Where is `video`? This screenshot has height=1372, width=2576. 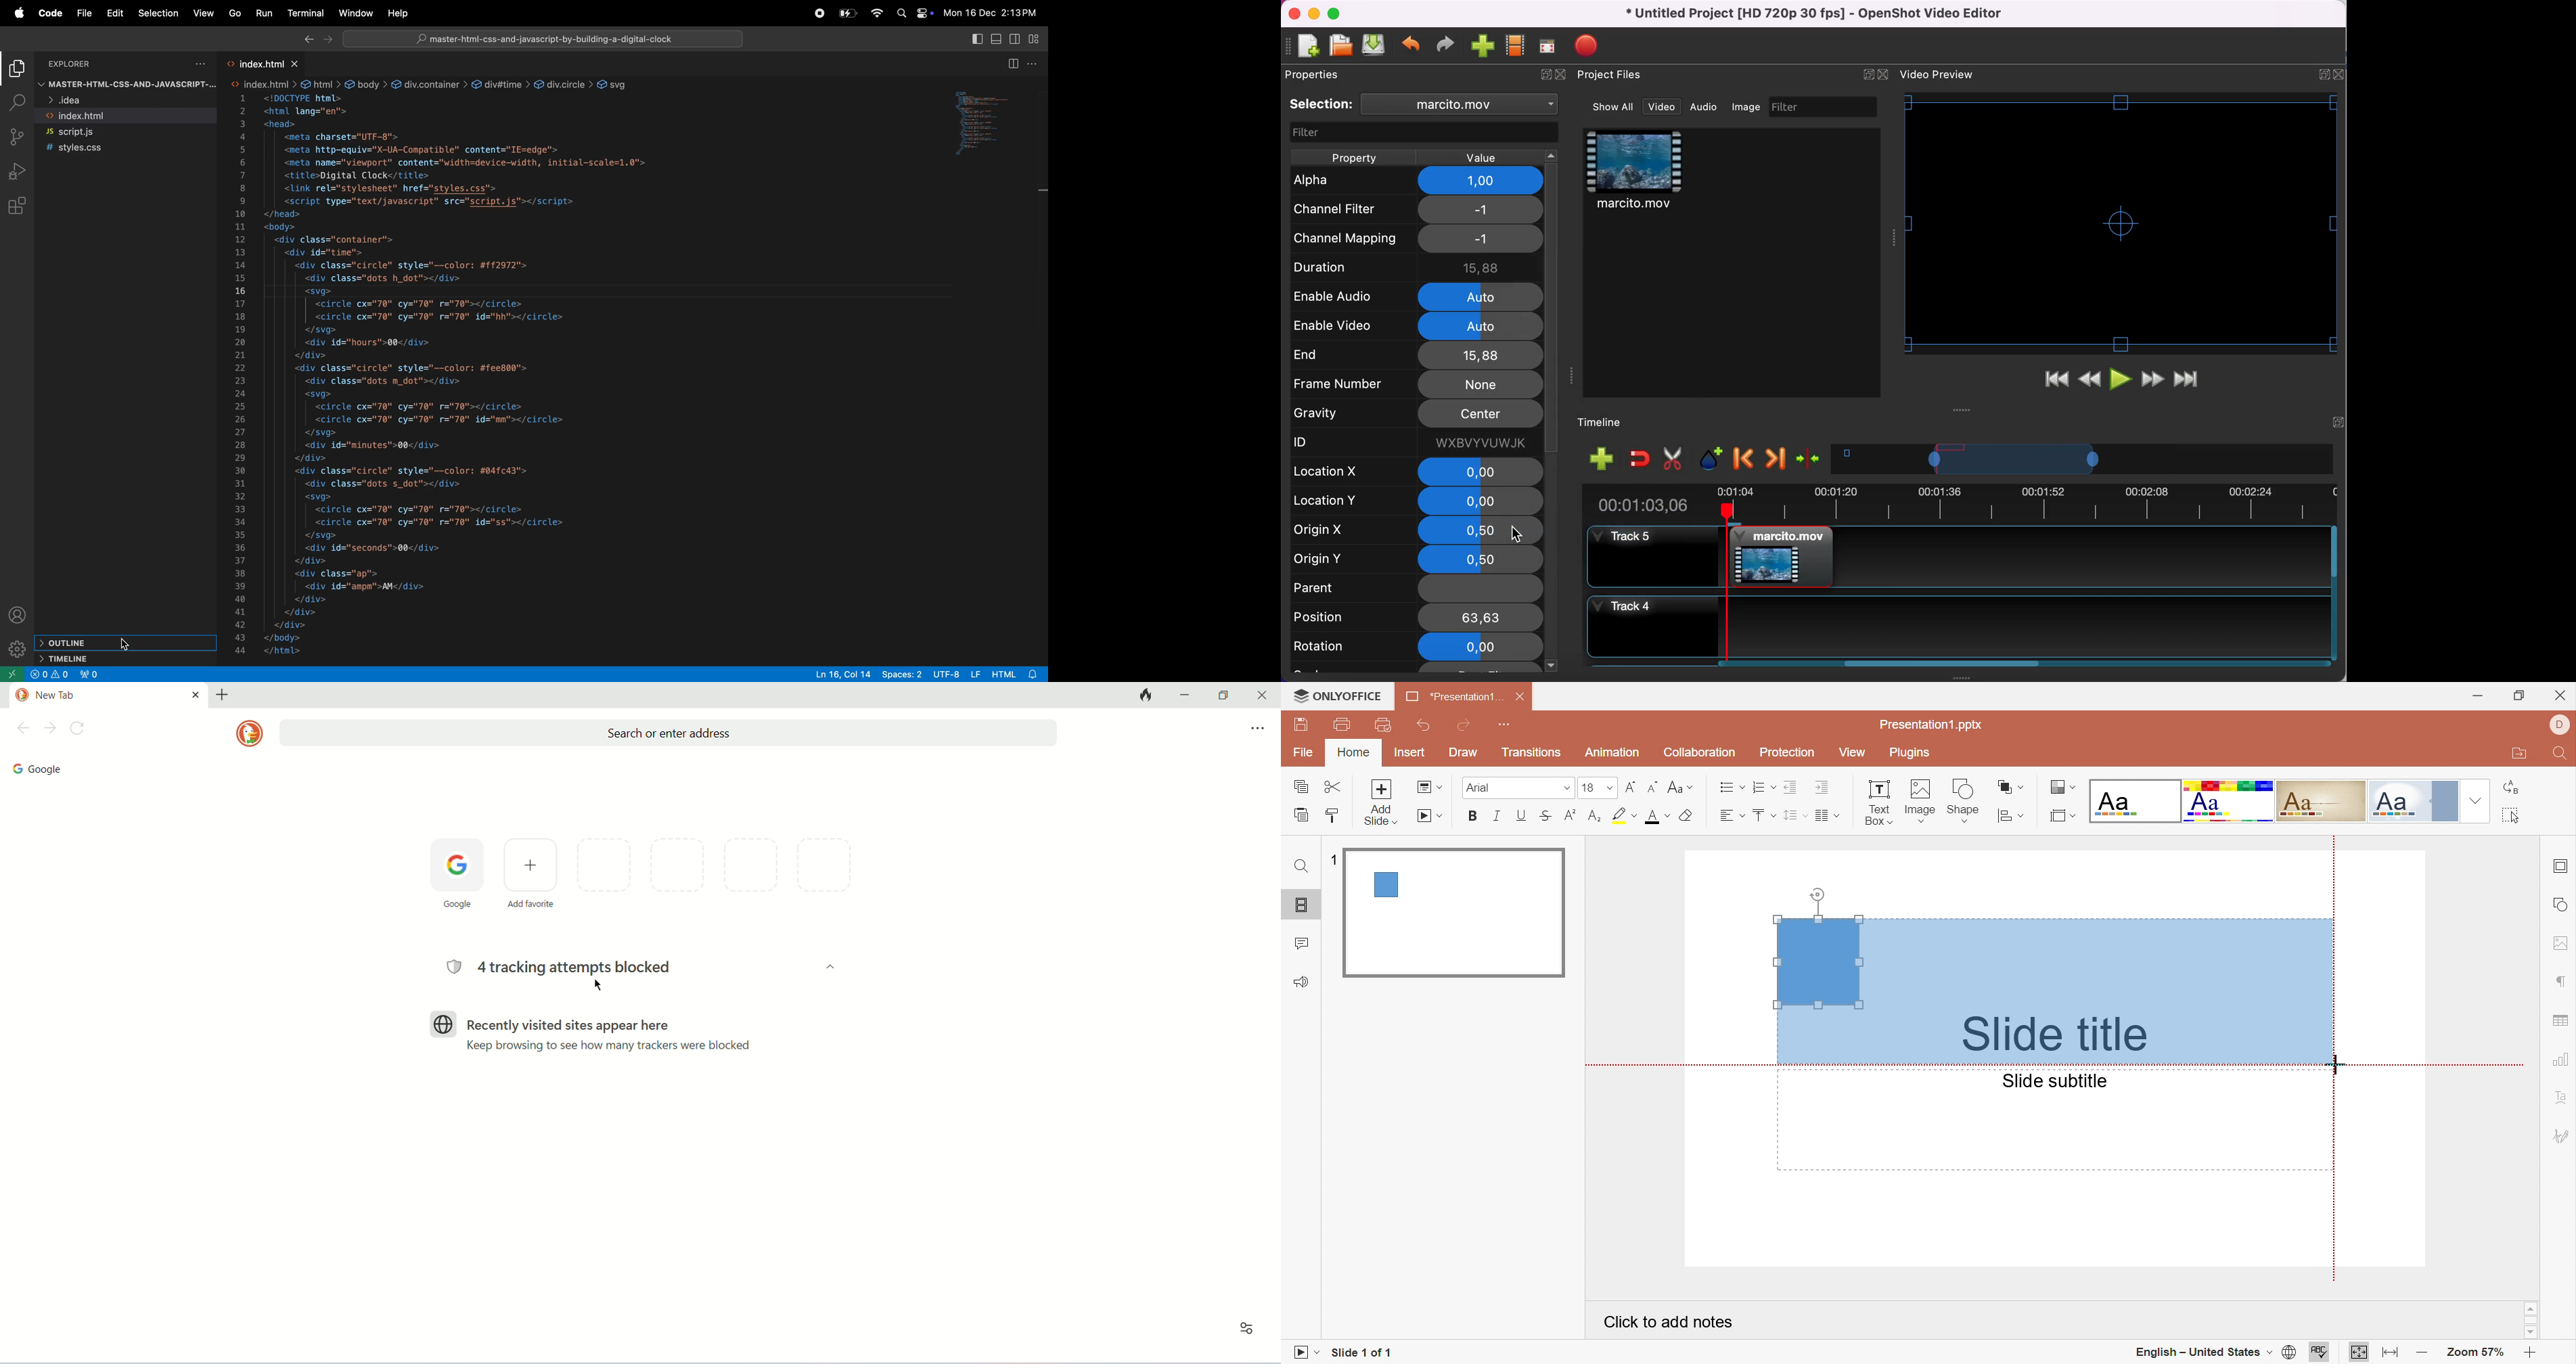 video is located at coordinates (1662, 107).